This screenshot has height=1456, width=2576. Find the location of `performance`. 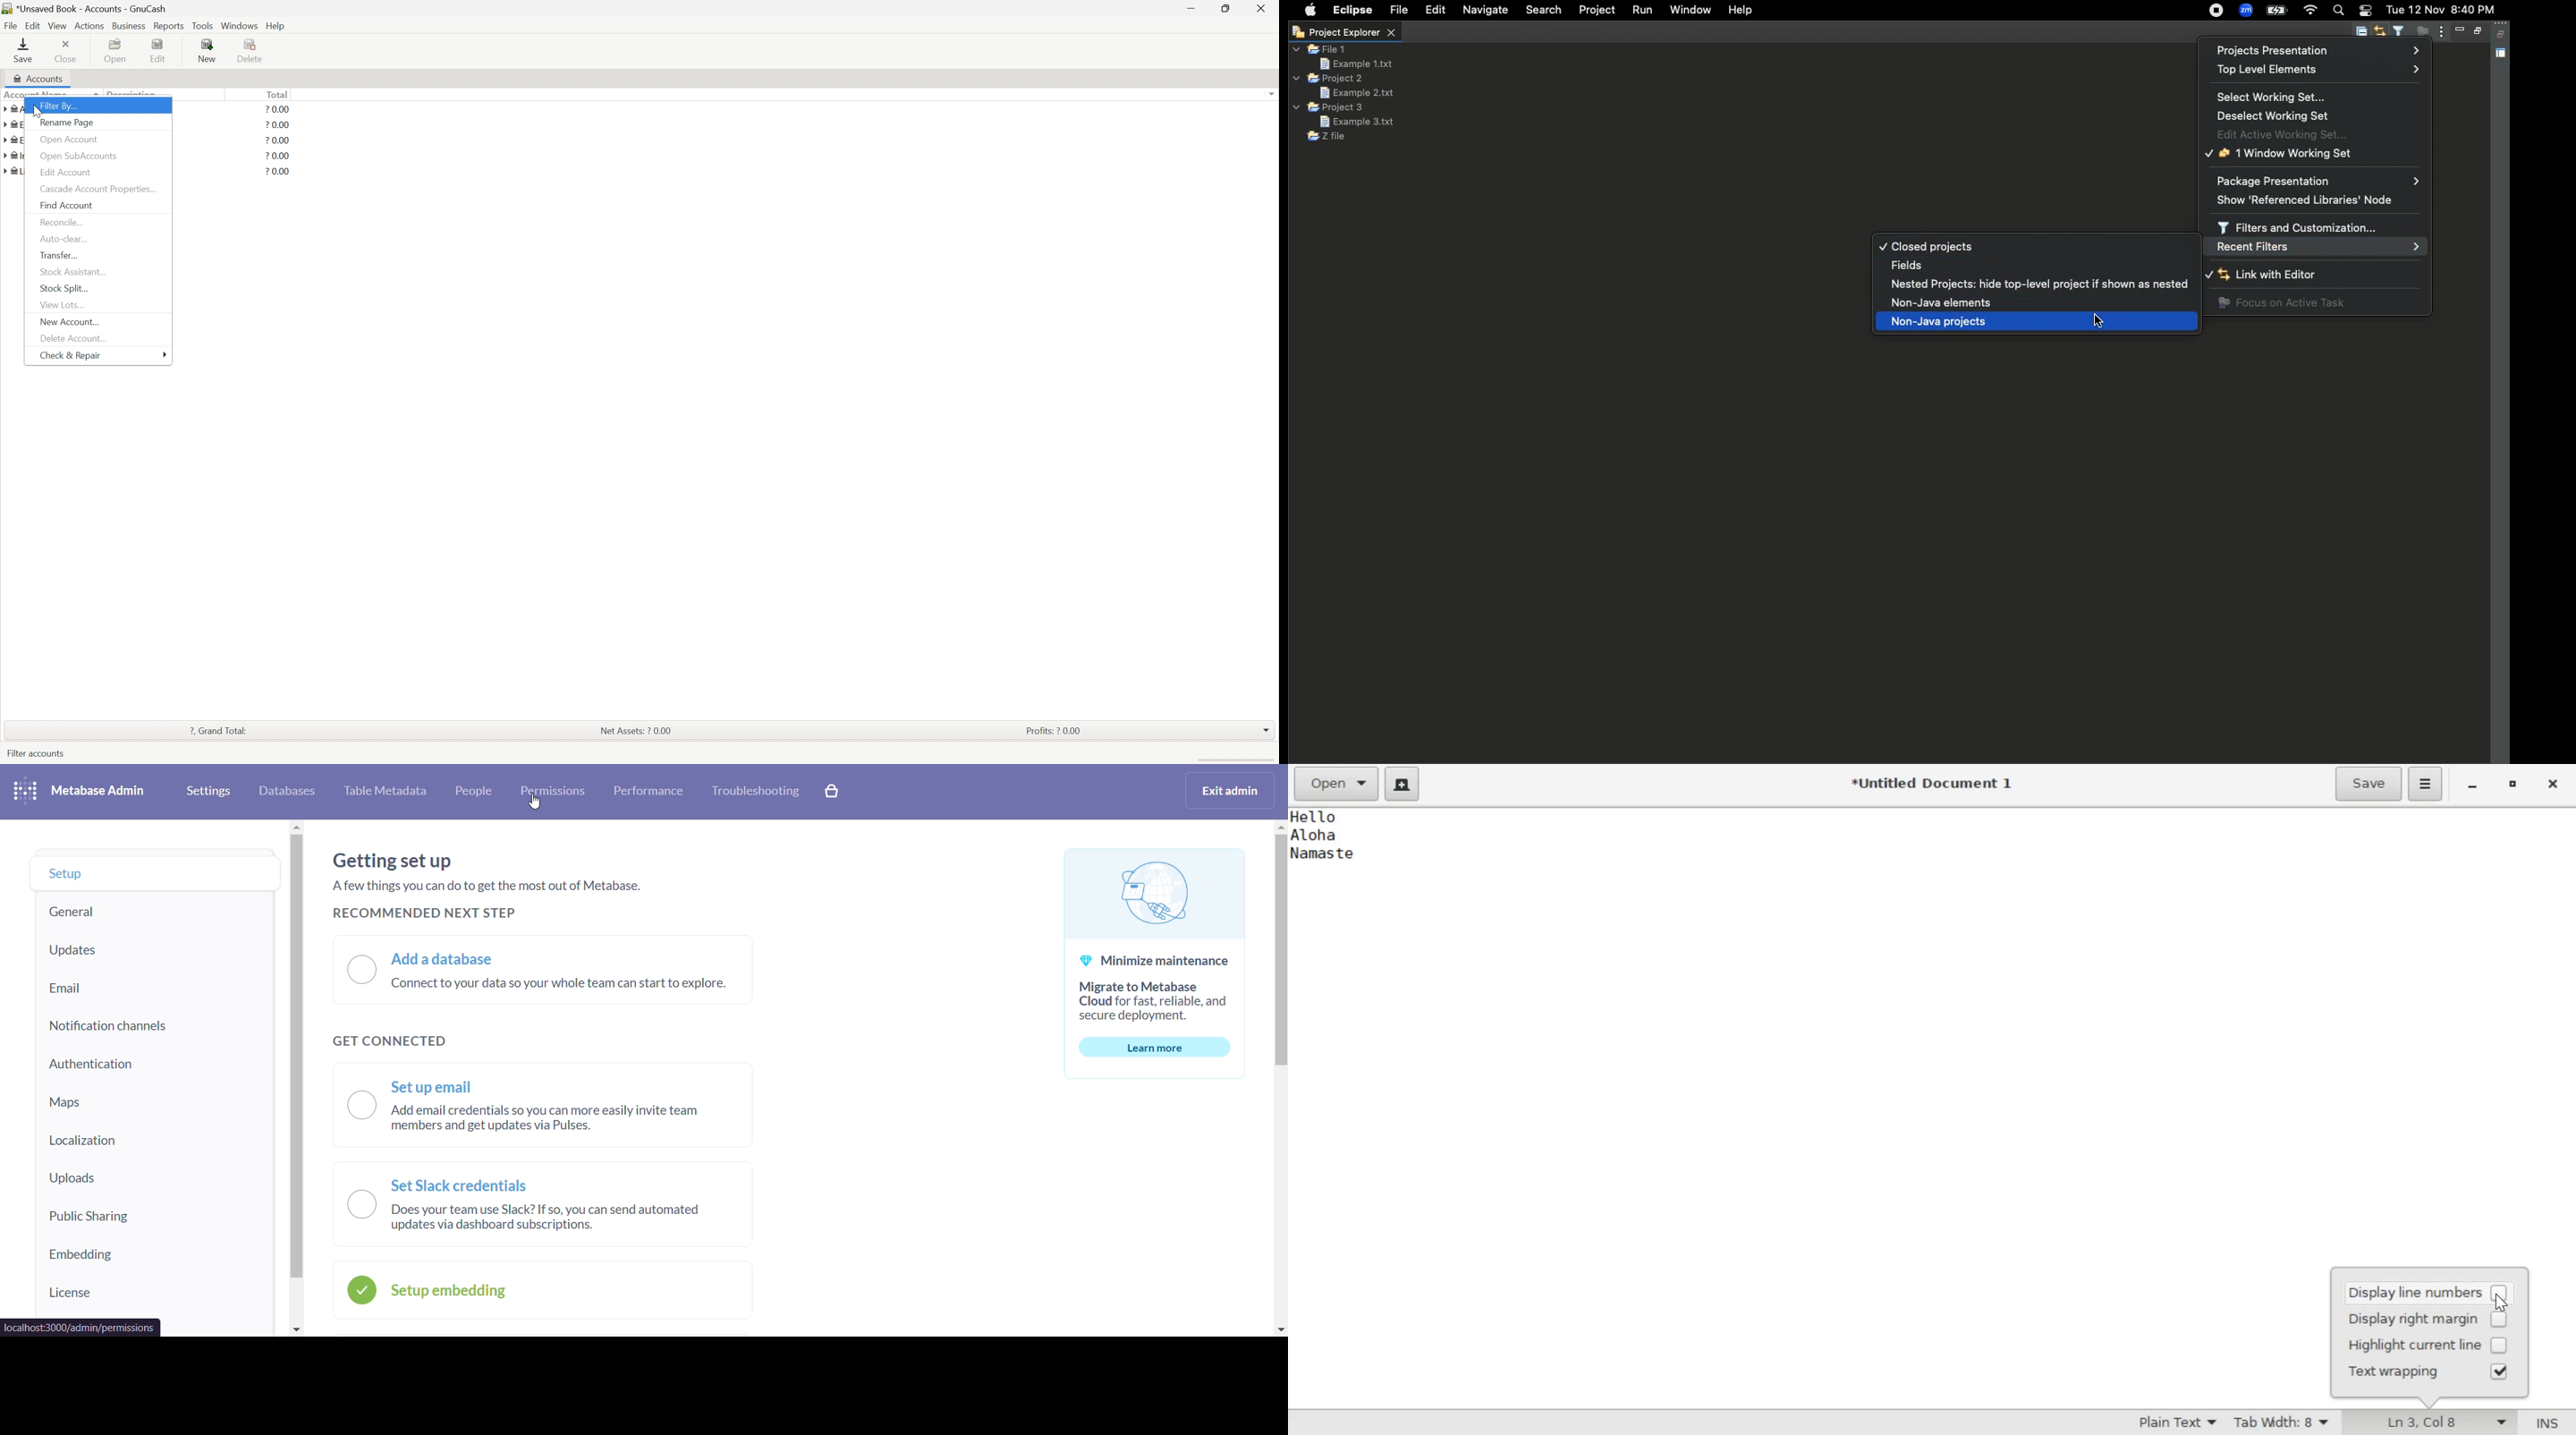

performance is located at coordinates (646, 793).